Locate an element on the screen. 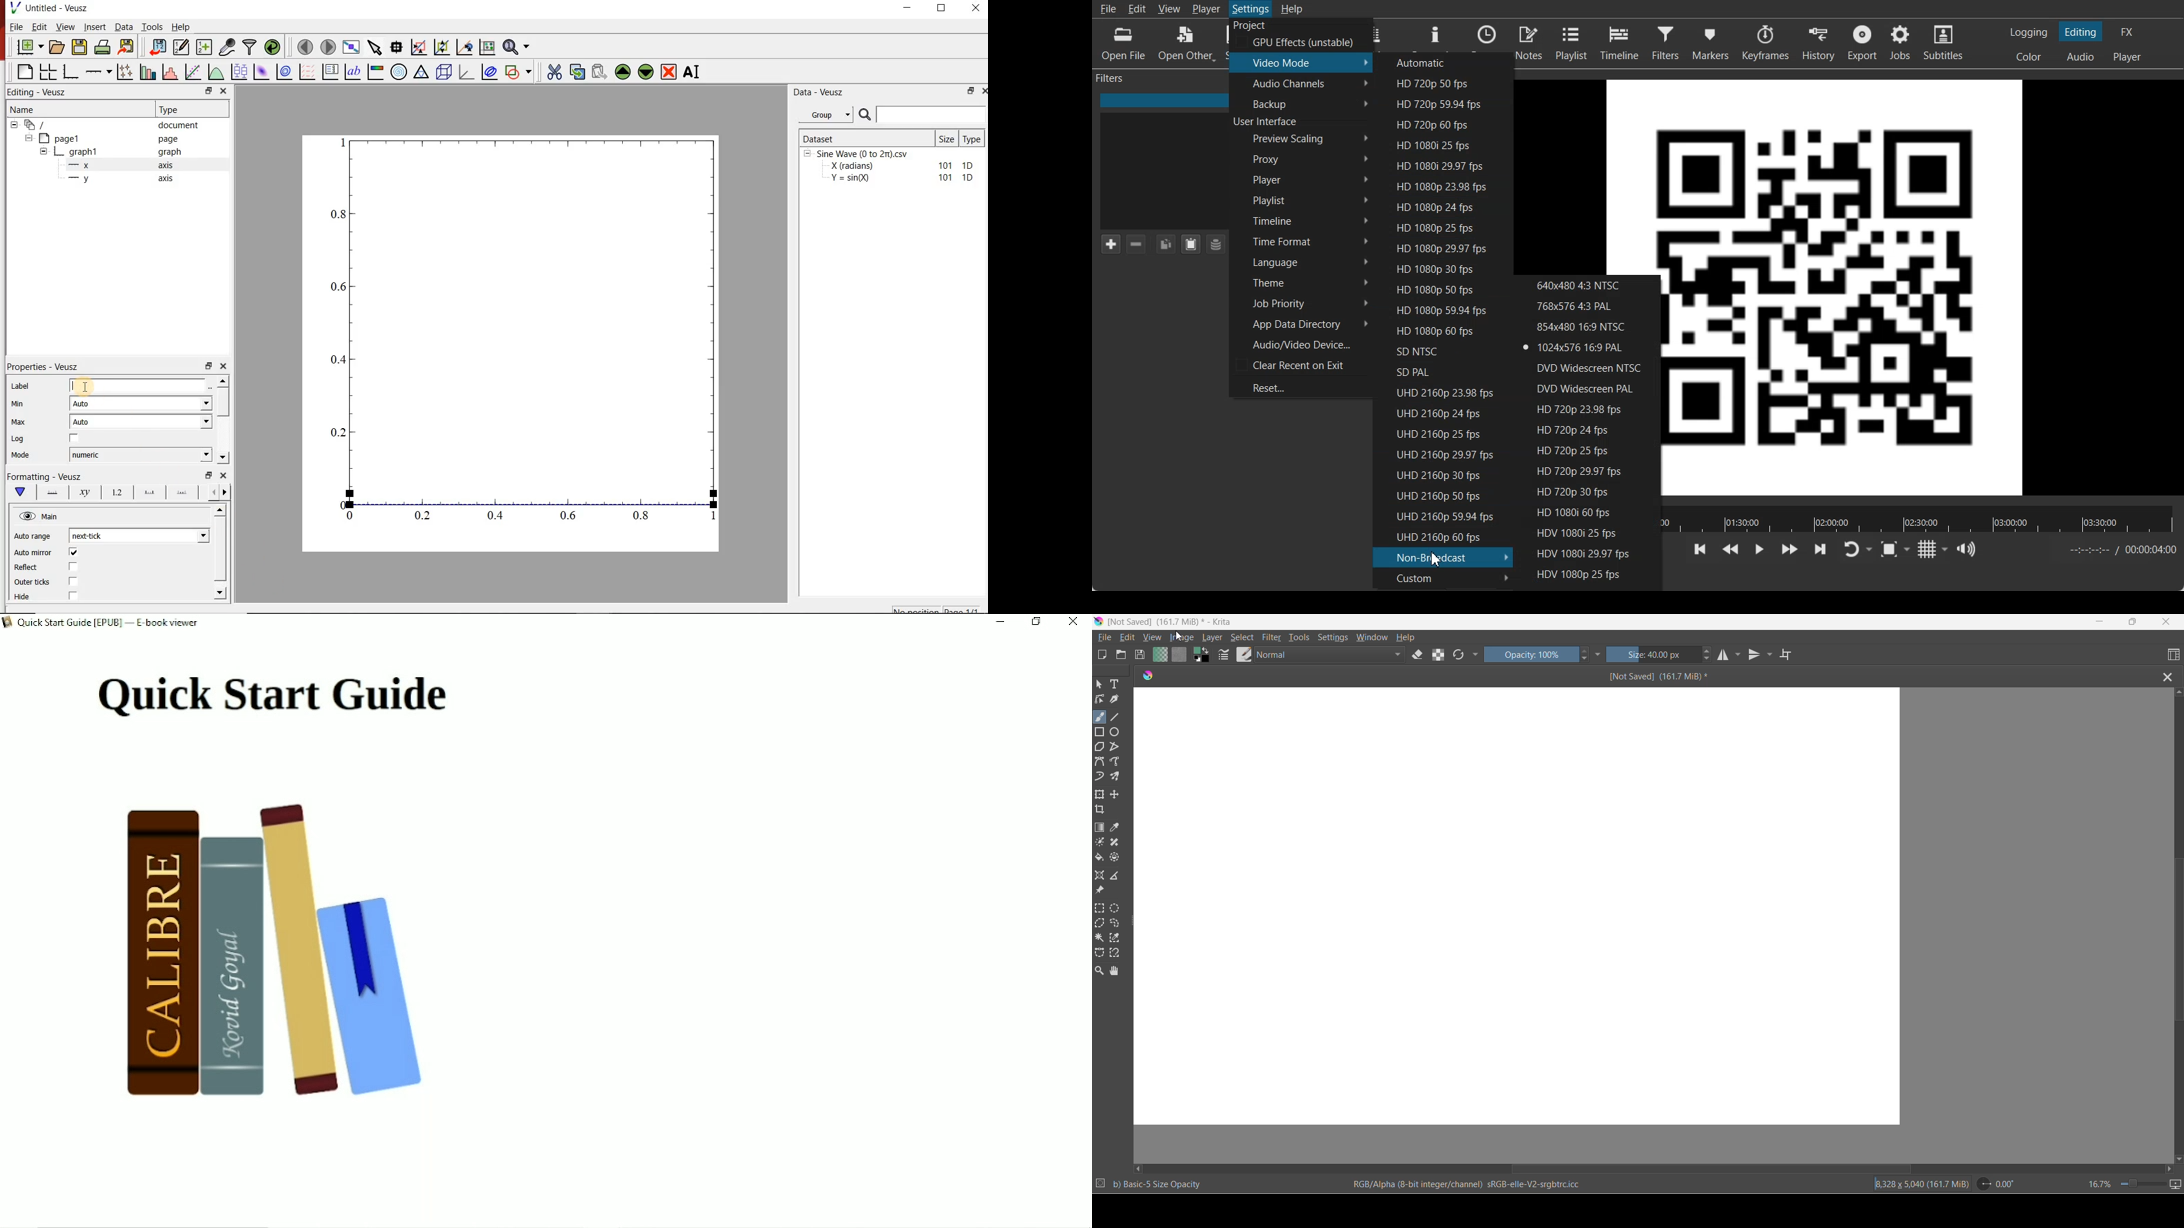  Custom is located at coordinates (1443, 578).